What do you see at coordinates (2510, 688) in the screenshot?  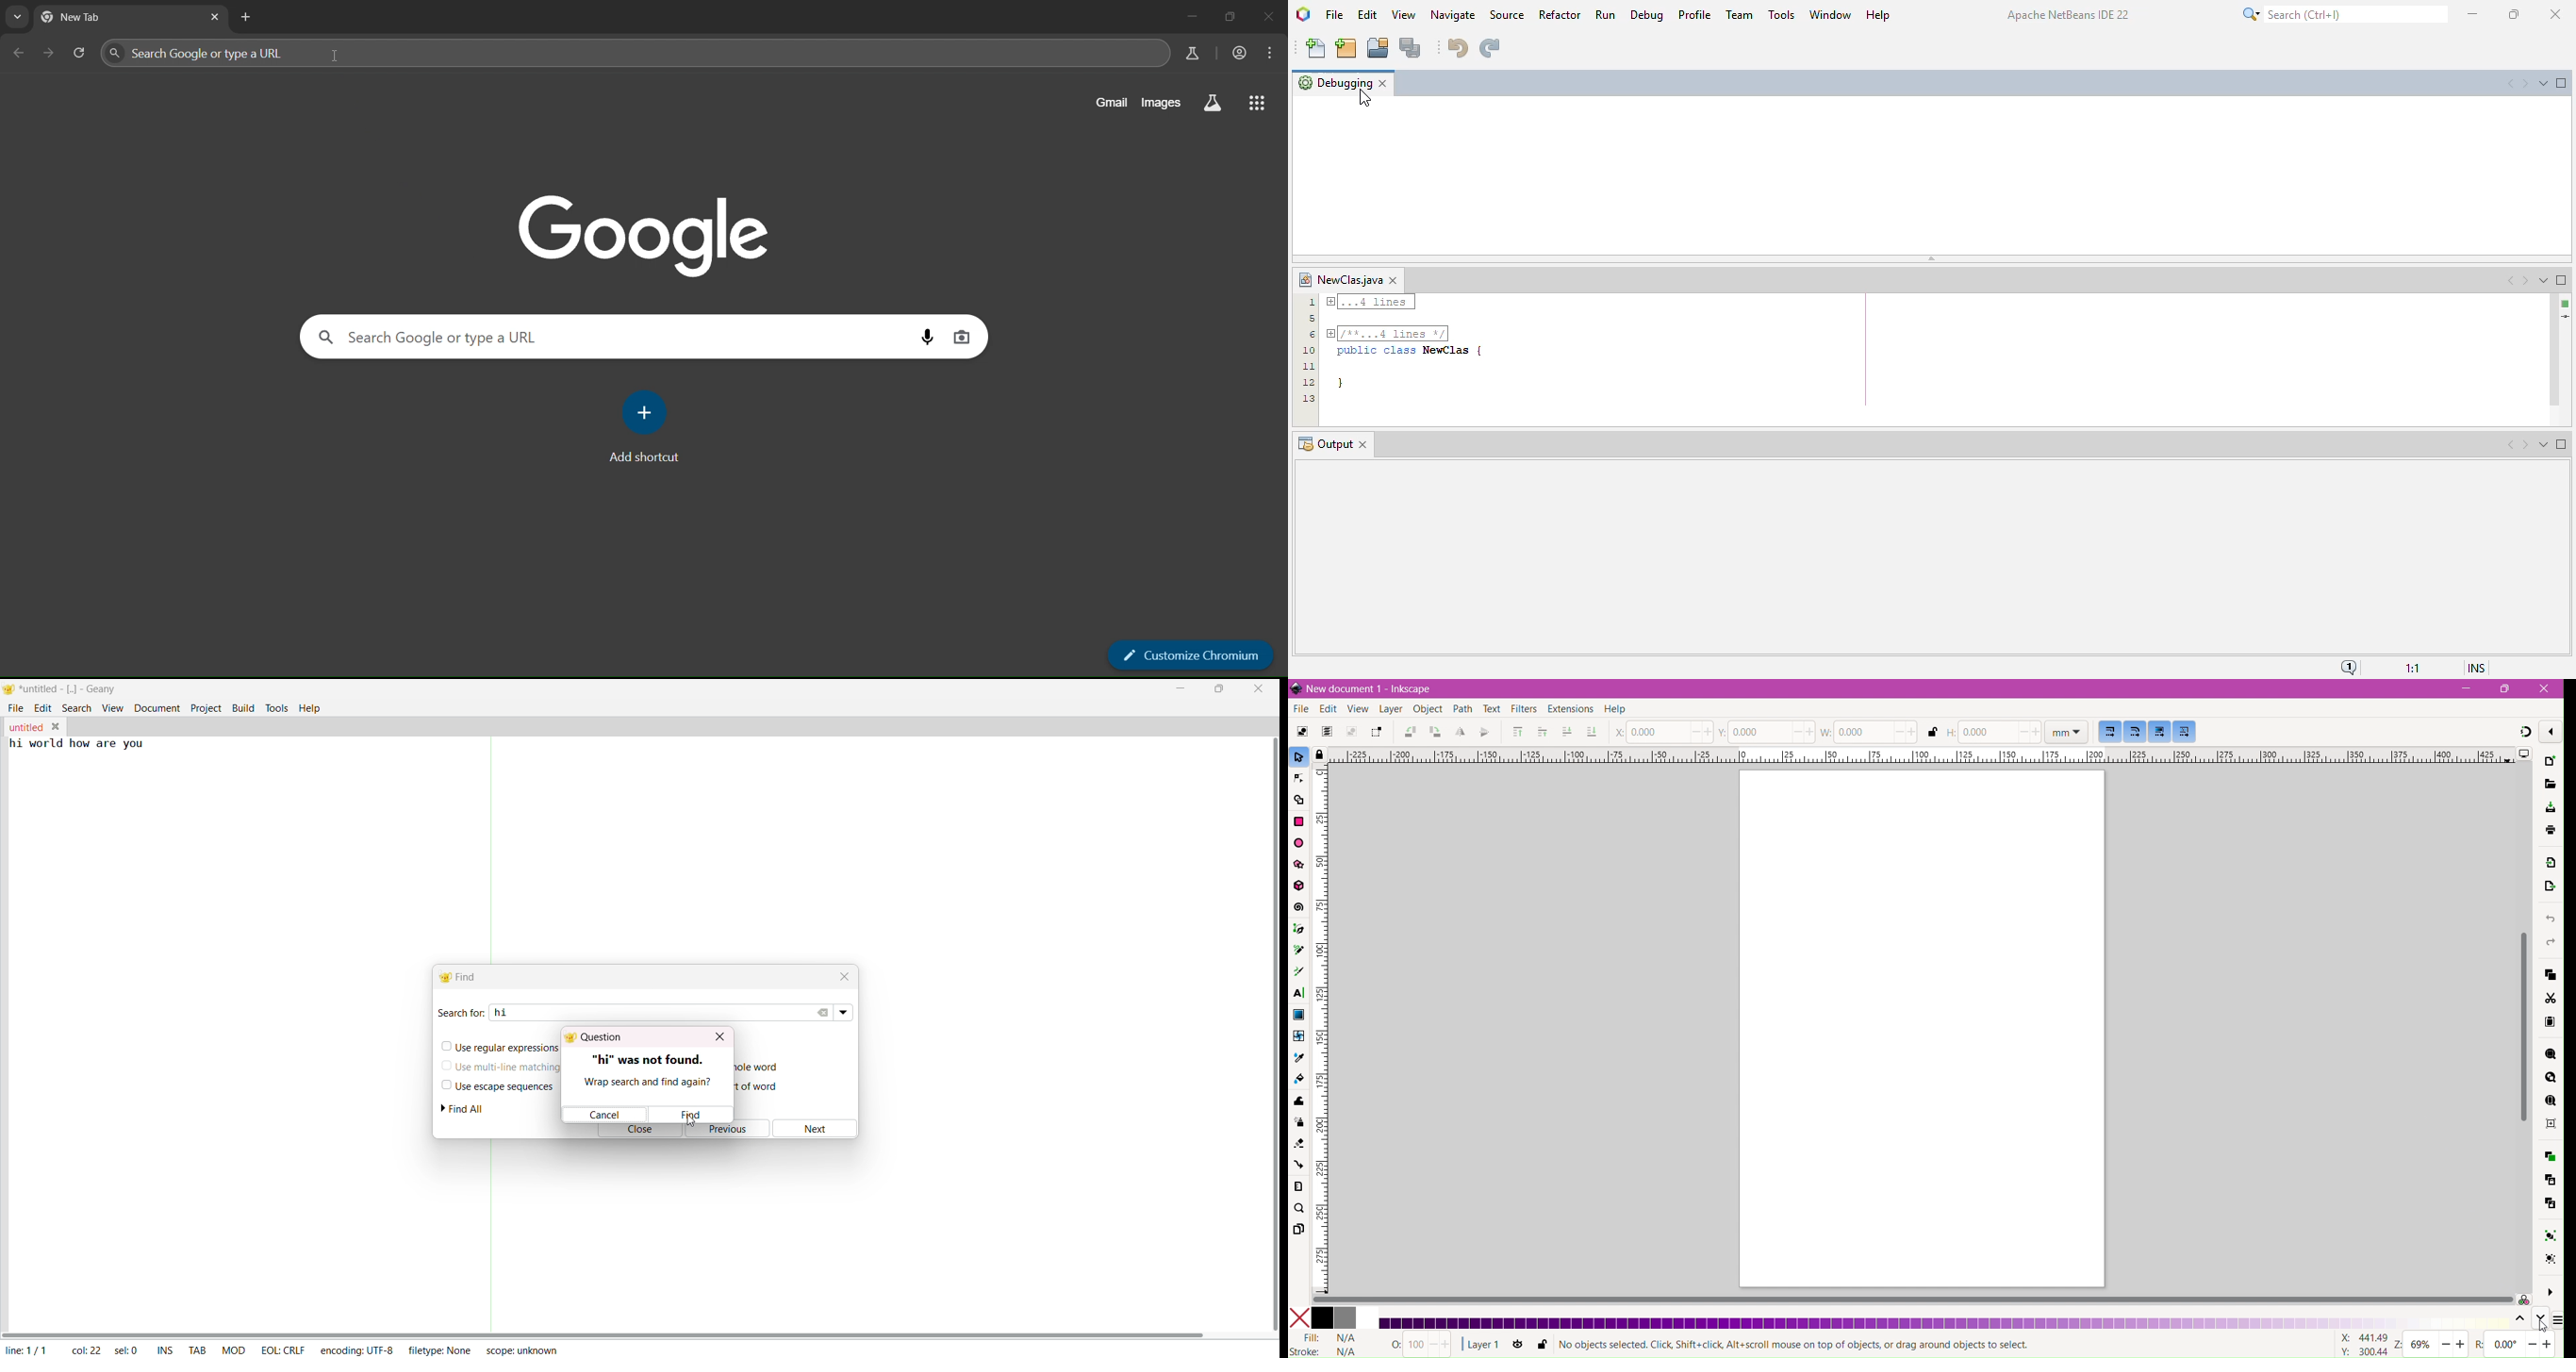 I see `Restore Down` at bounding box center [2510, 688].